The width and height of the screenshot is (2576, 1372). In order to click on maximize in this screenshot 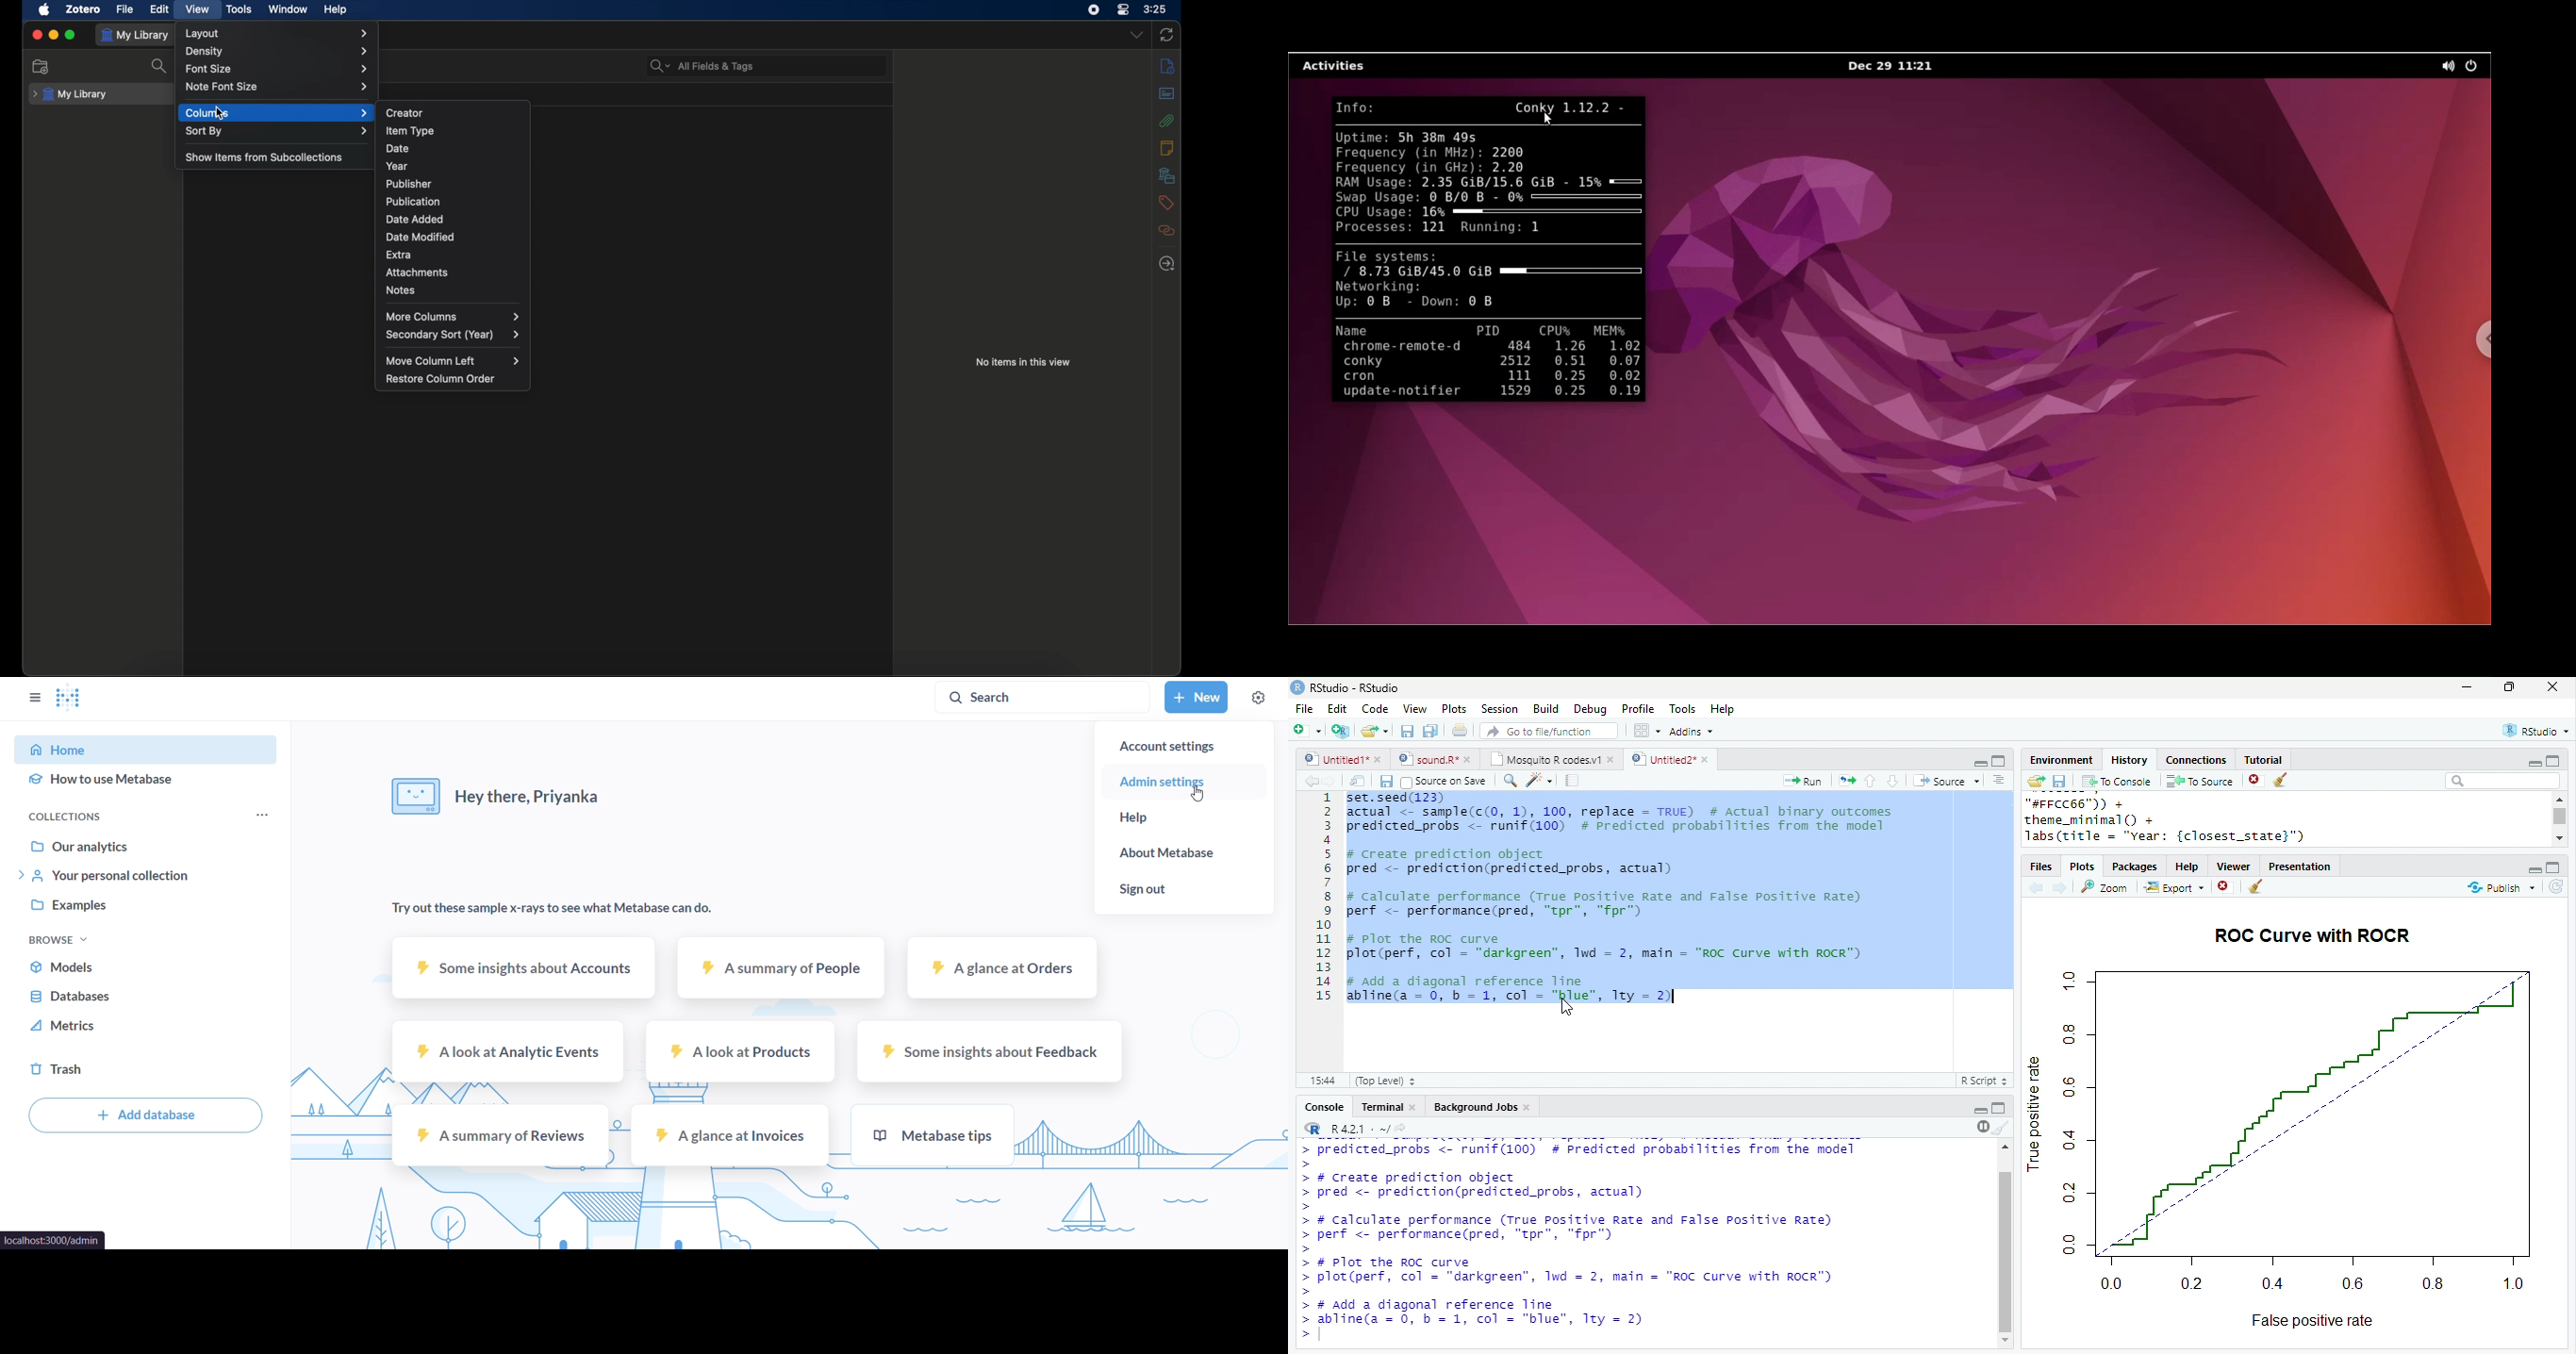, I will do `click(1999, 1107)`.